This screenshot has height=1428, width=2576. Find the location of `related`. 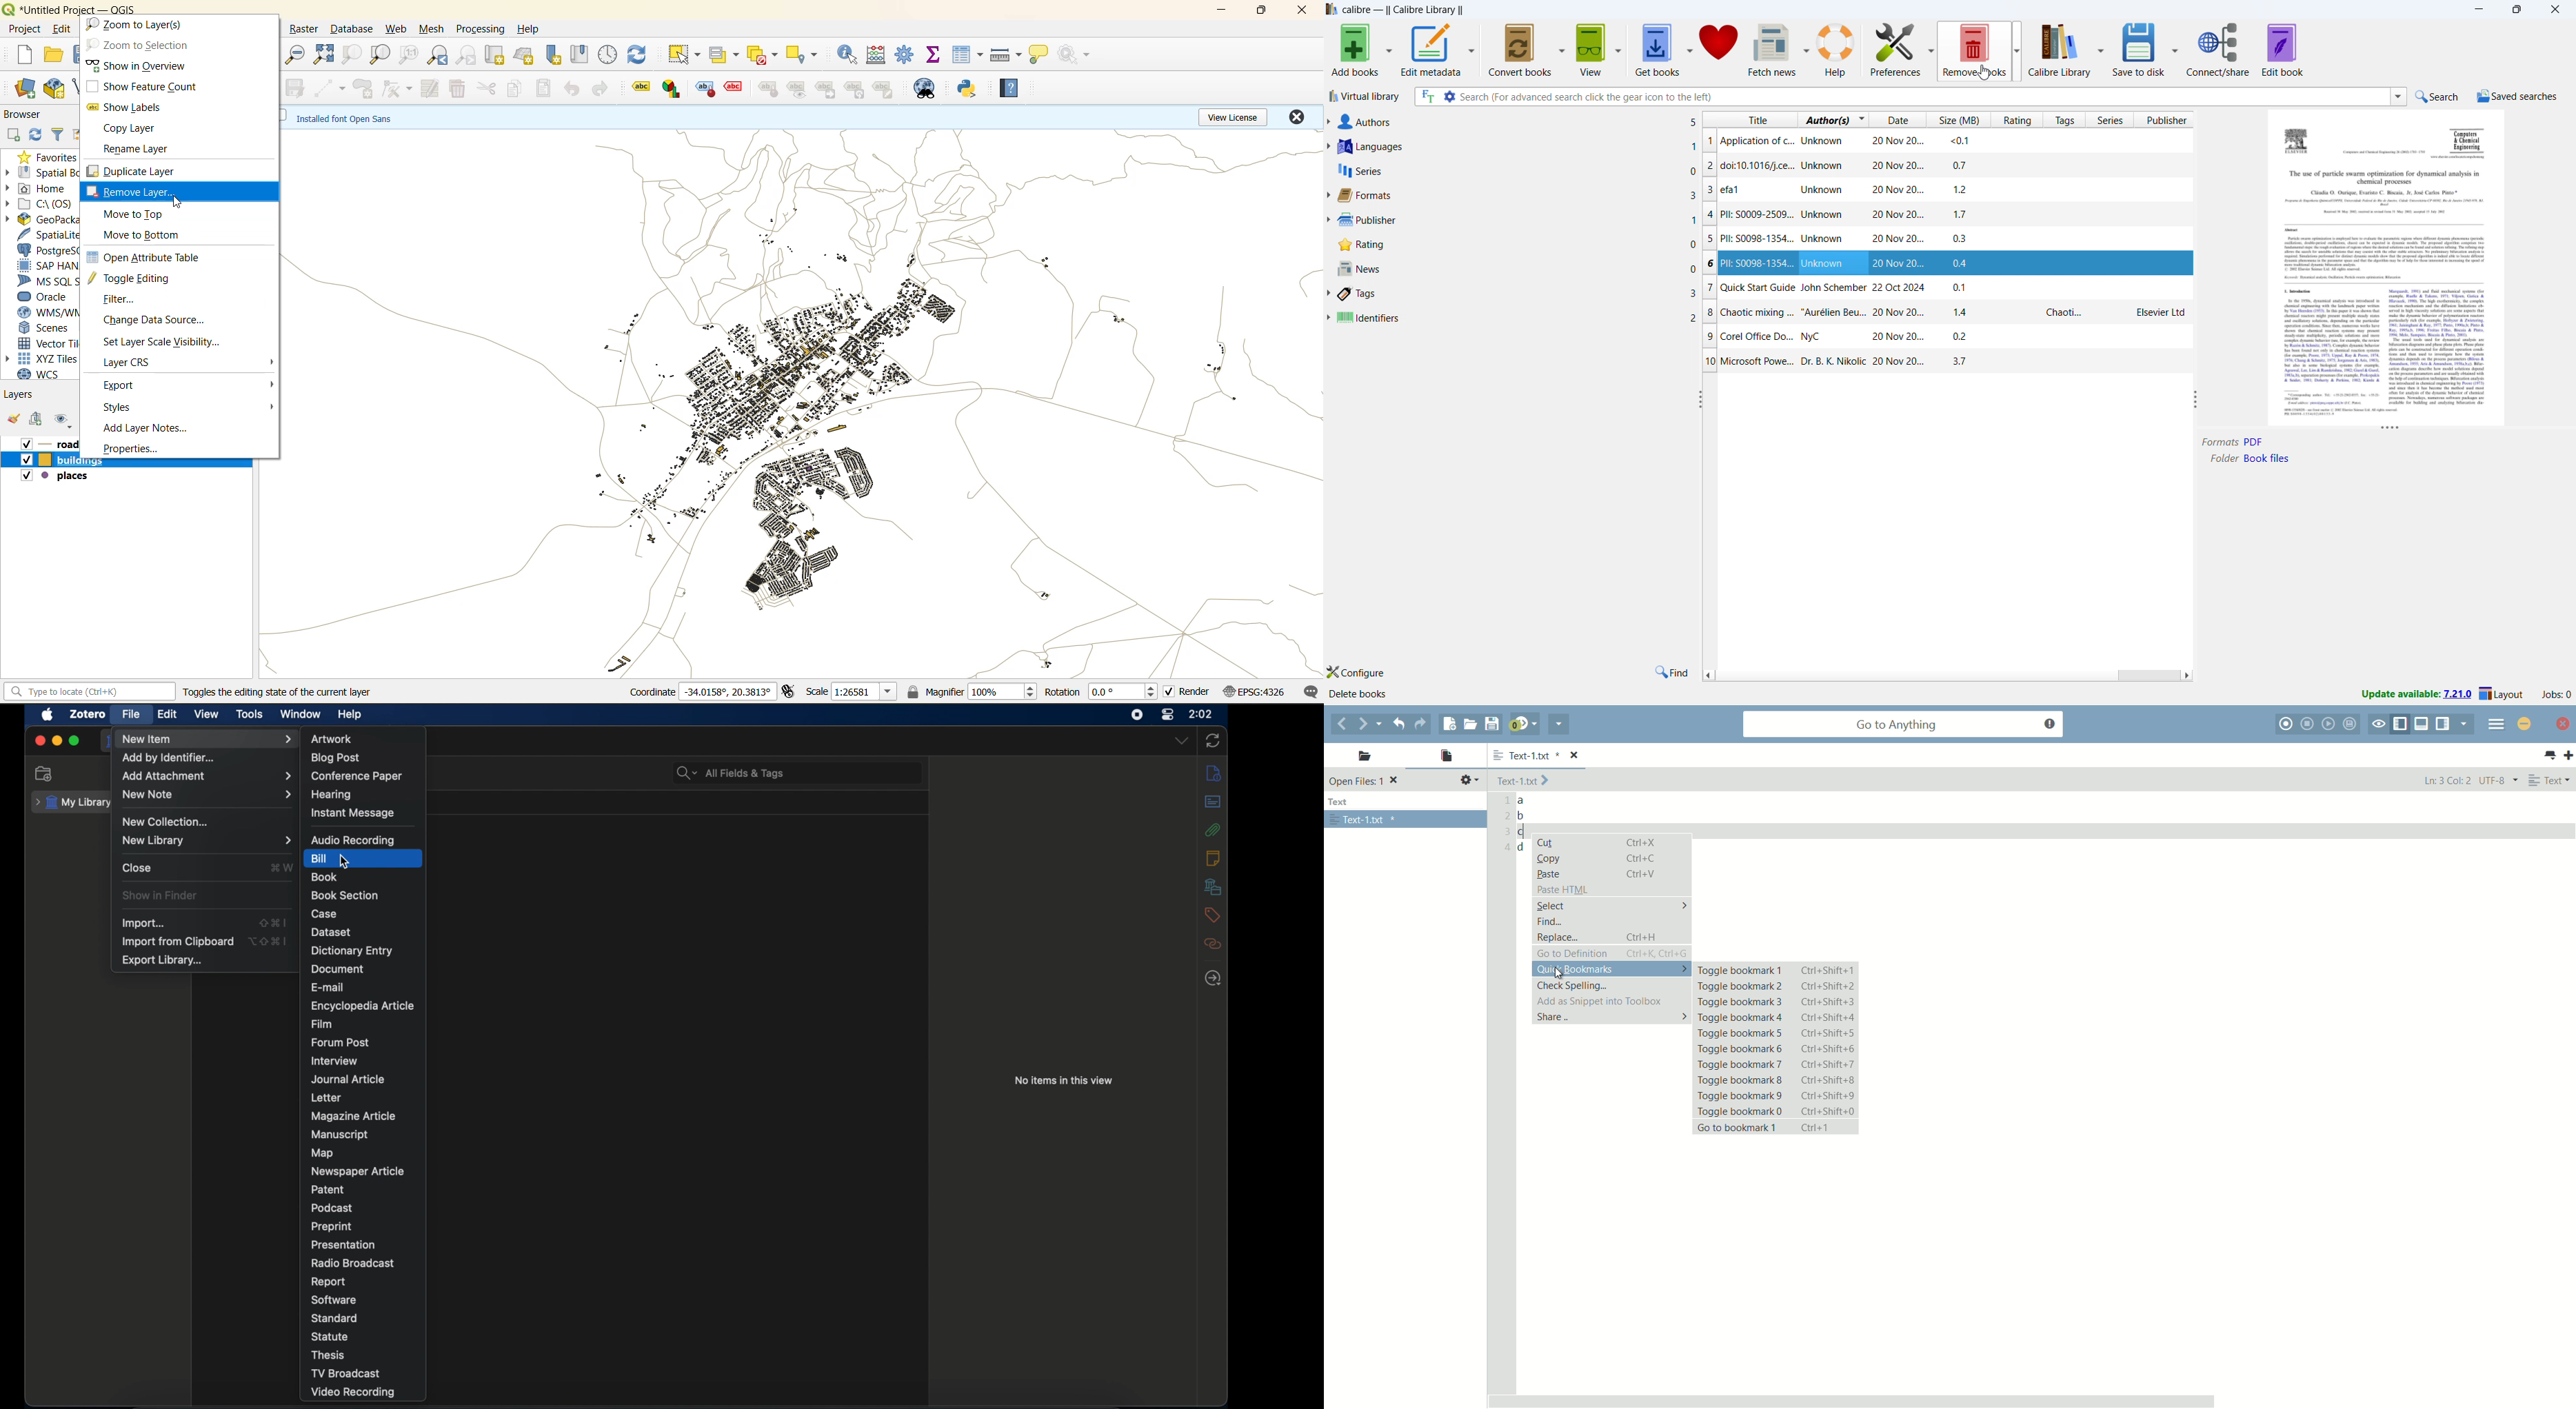

related is located at coordinates (1212, 944).